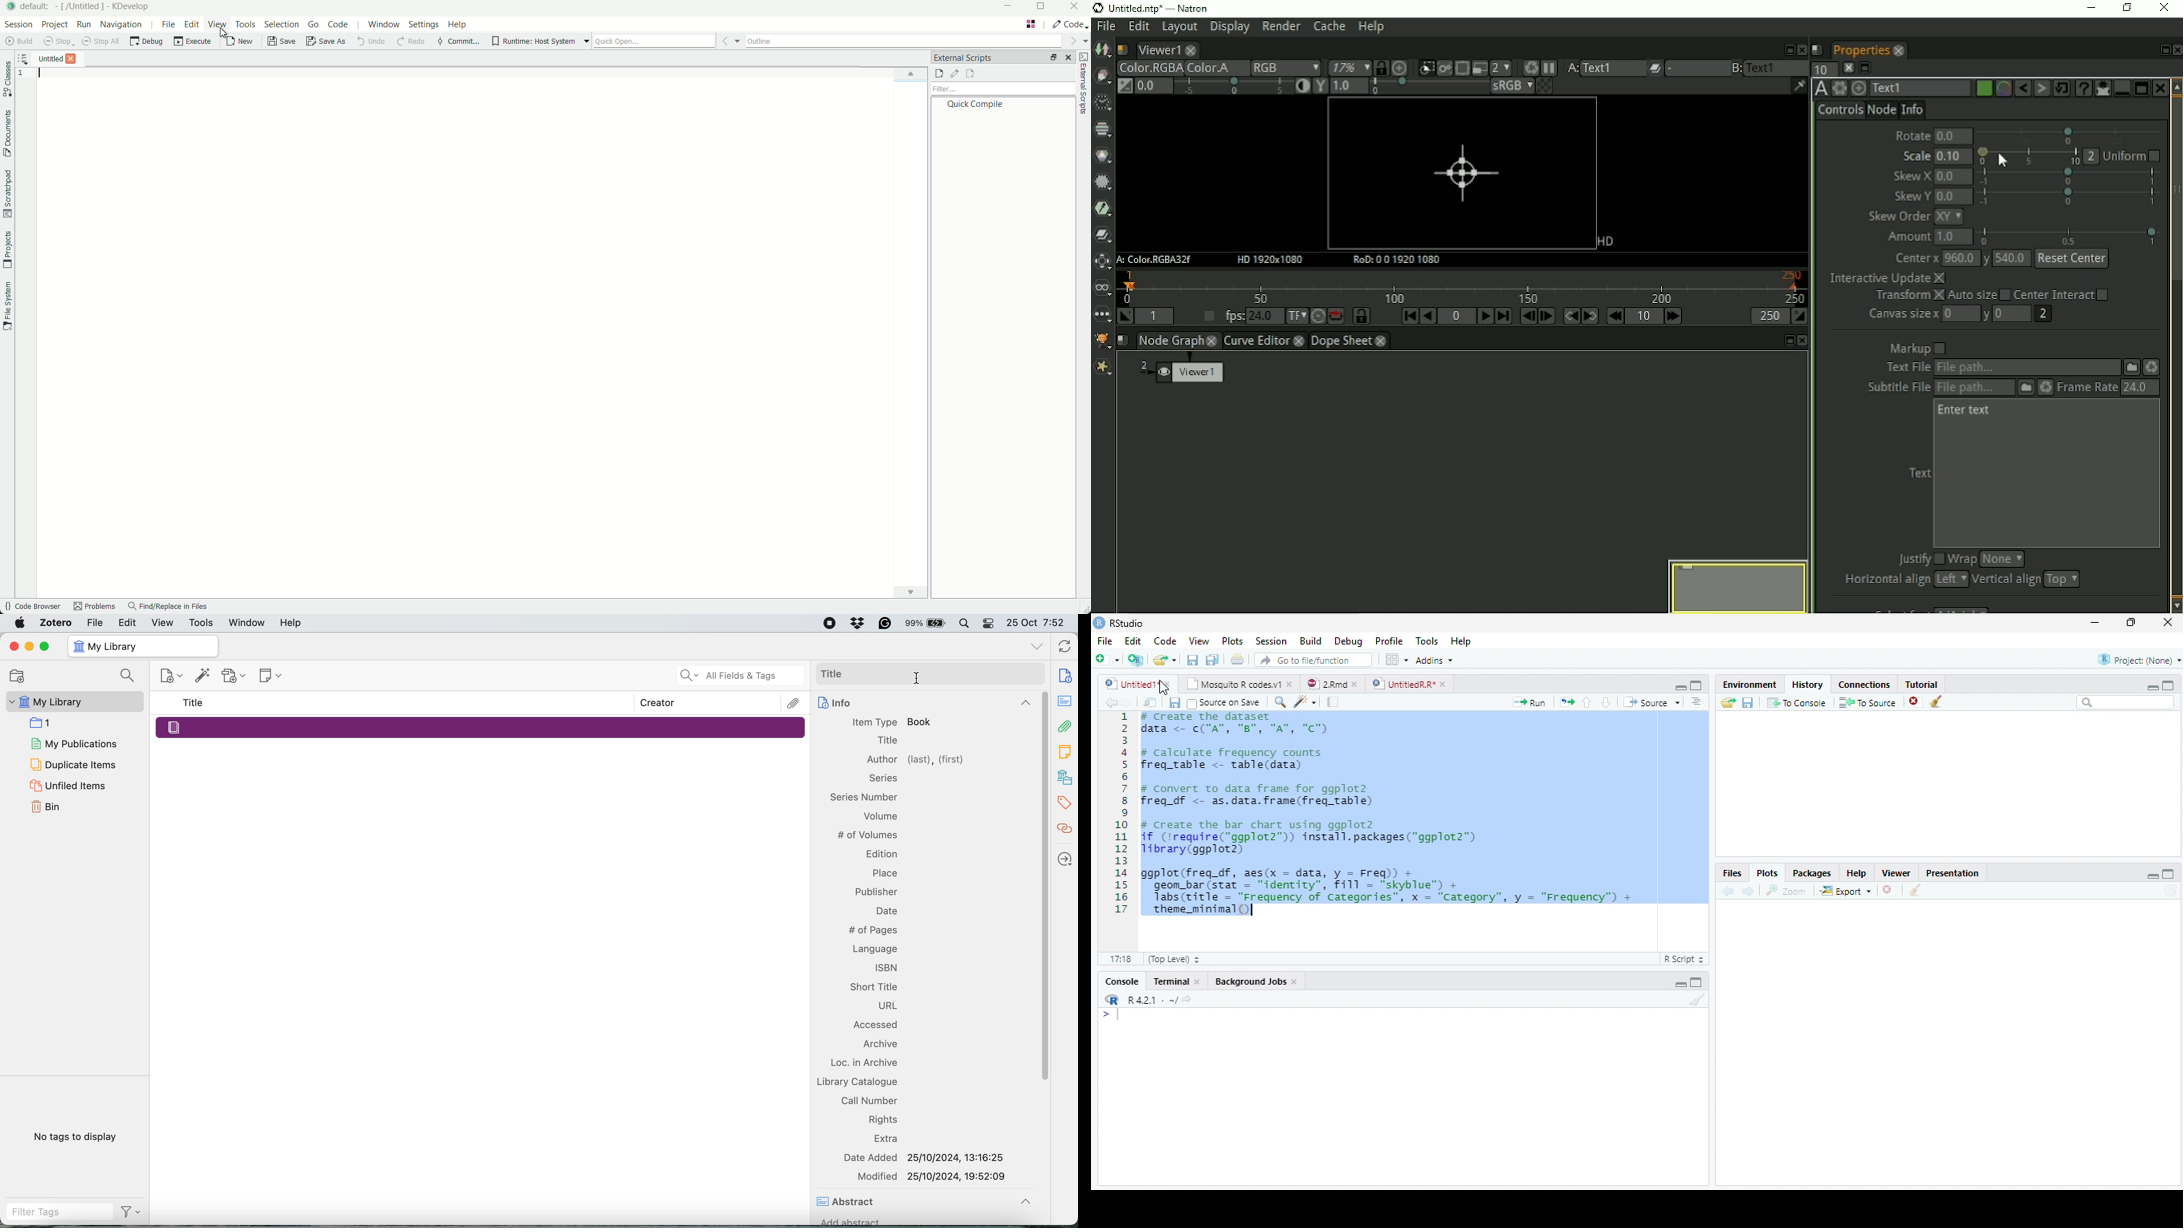 This screenshot has width=2184, height=1232. What do you see at coordinates (882, 778) in the screenshot?
I see `` at bounding box center [882, 778].